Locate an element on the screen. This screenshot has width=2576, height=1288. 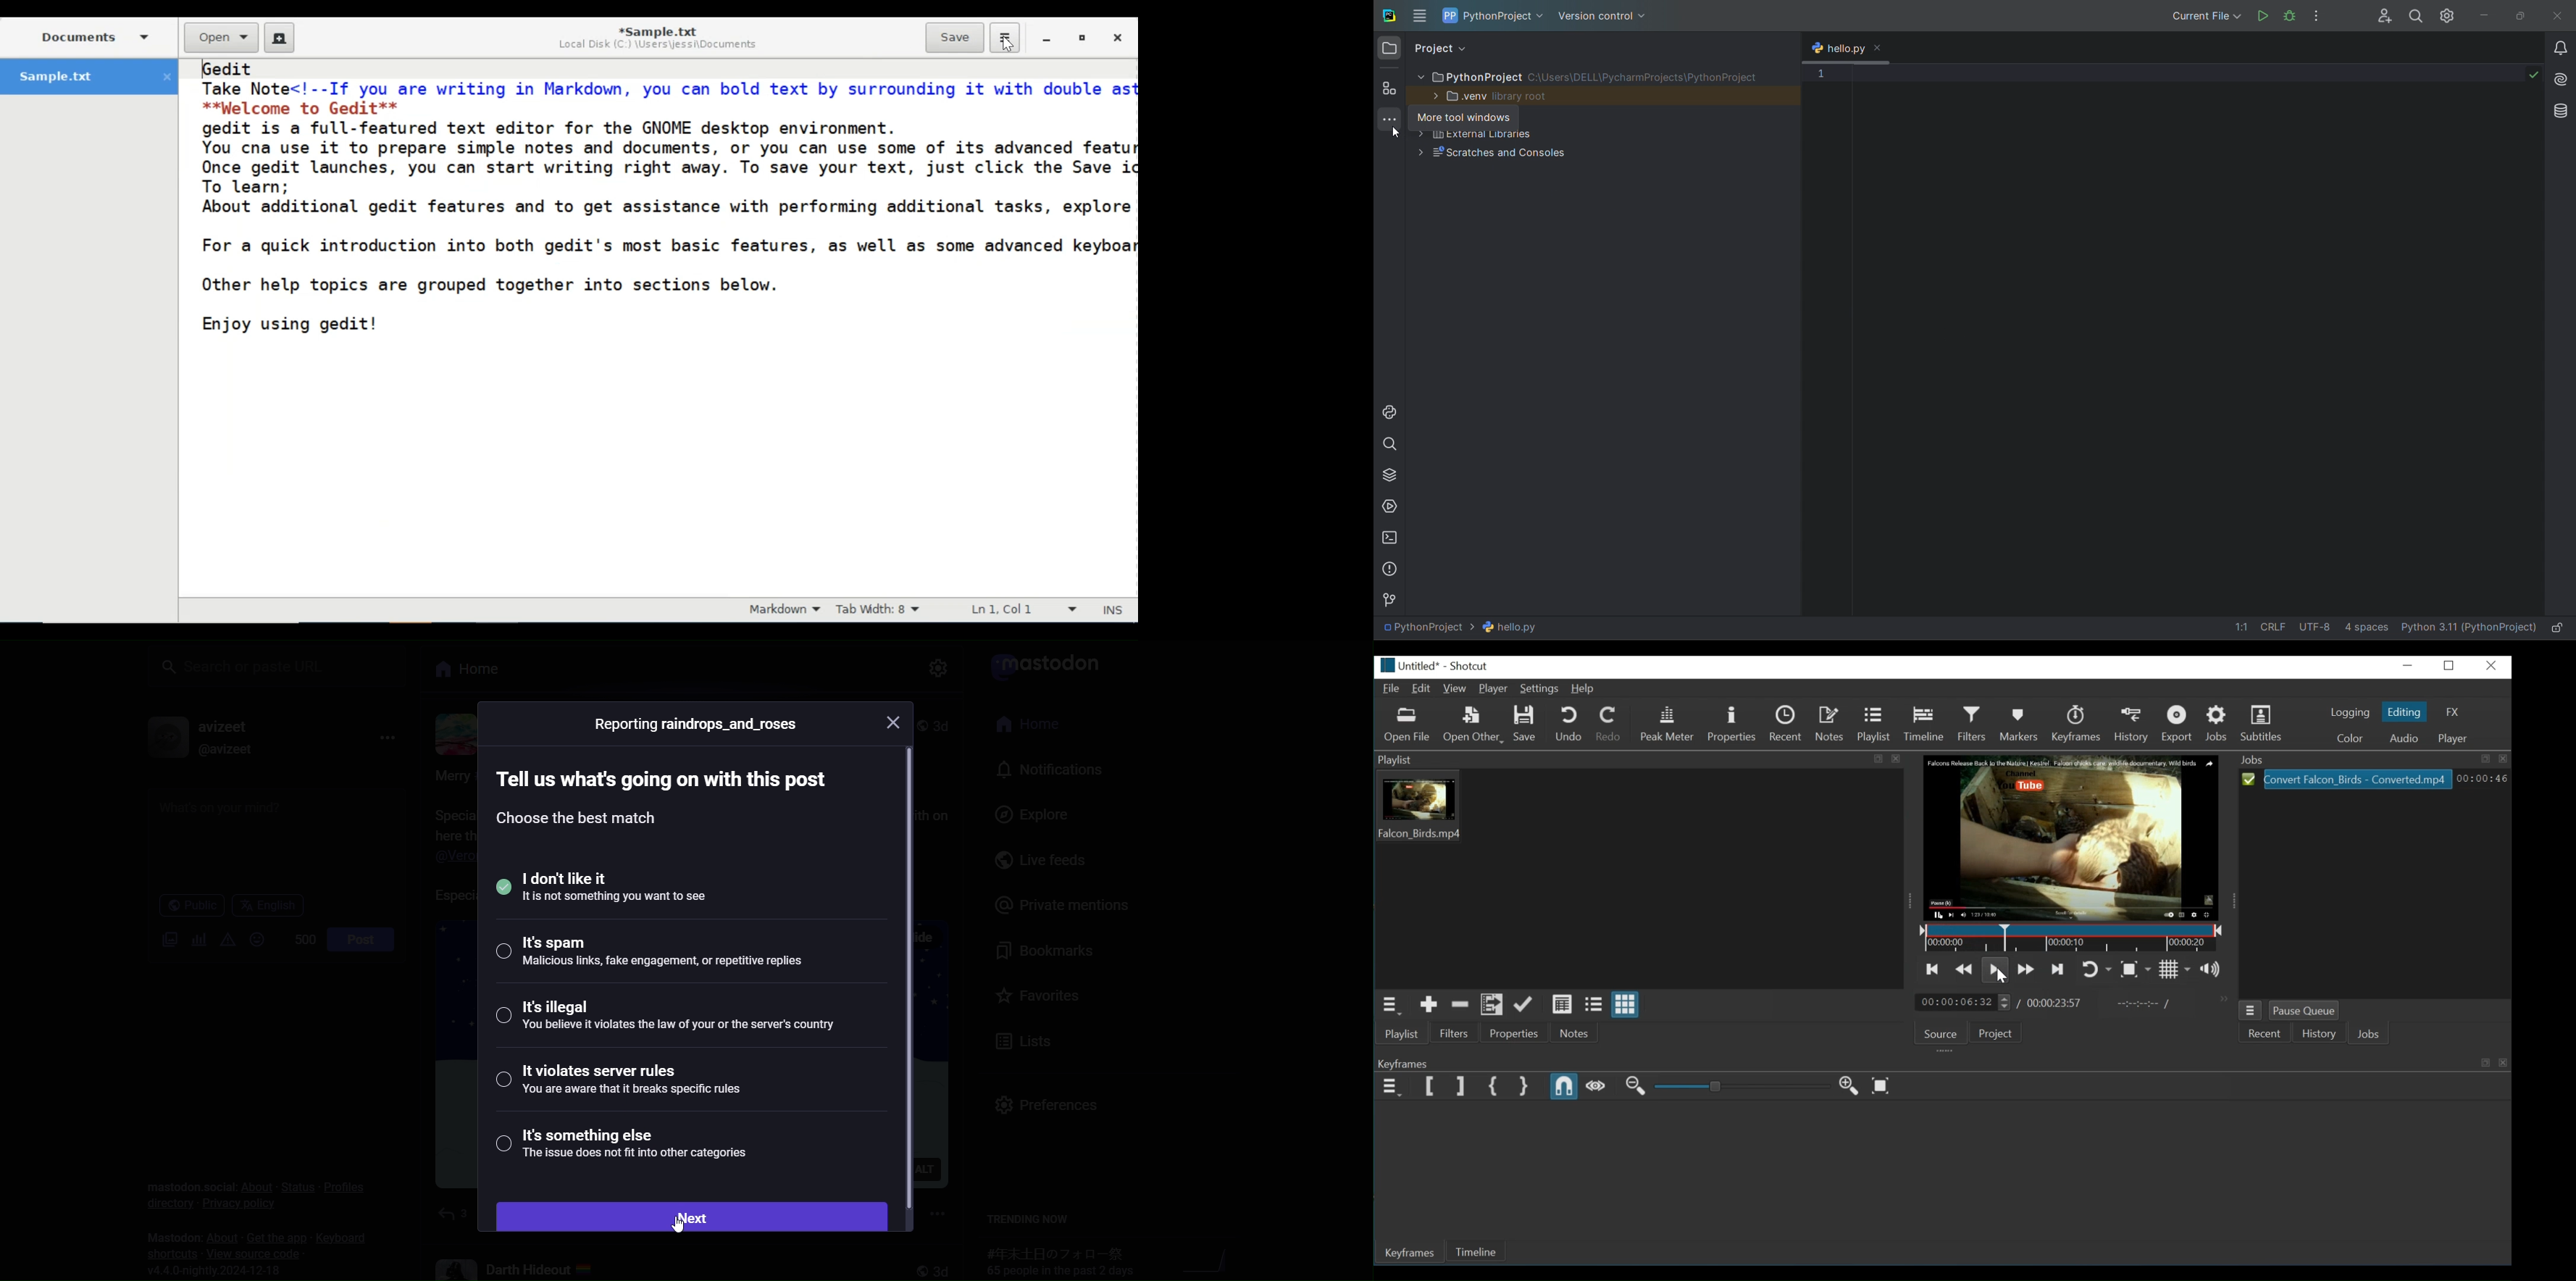
Recent is located at coordinates (1787, 724).